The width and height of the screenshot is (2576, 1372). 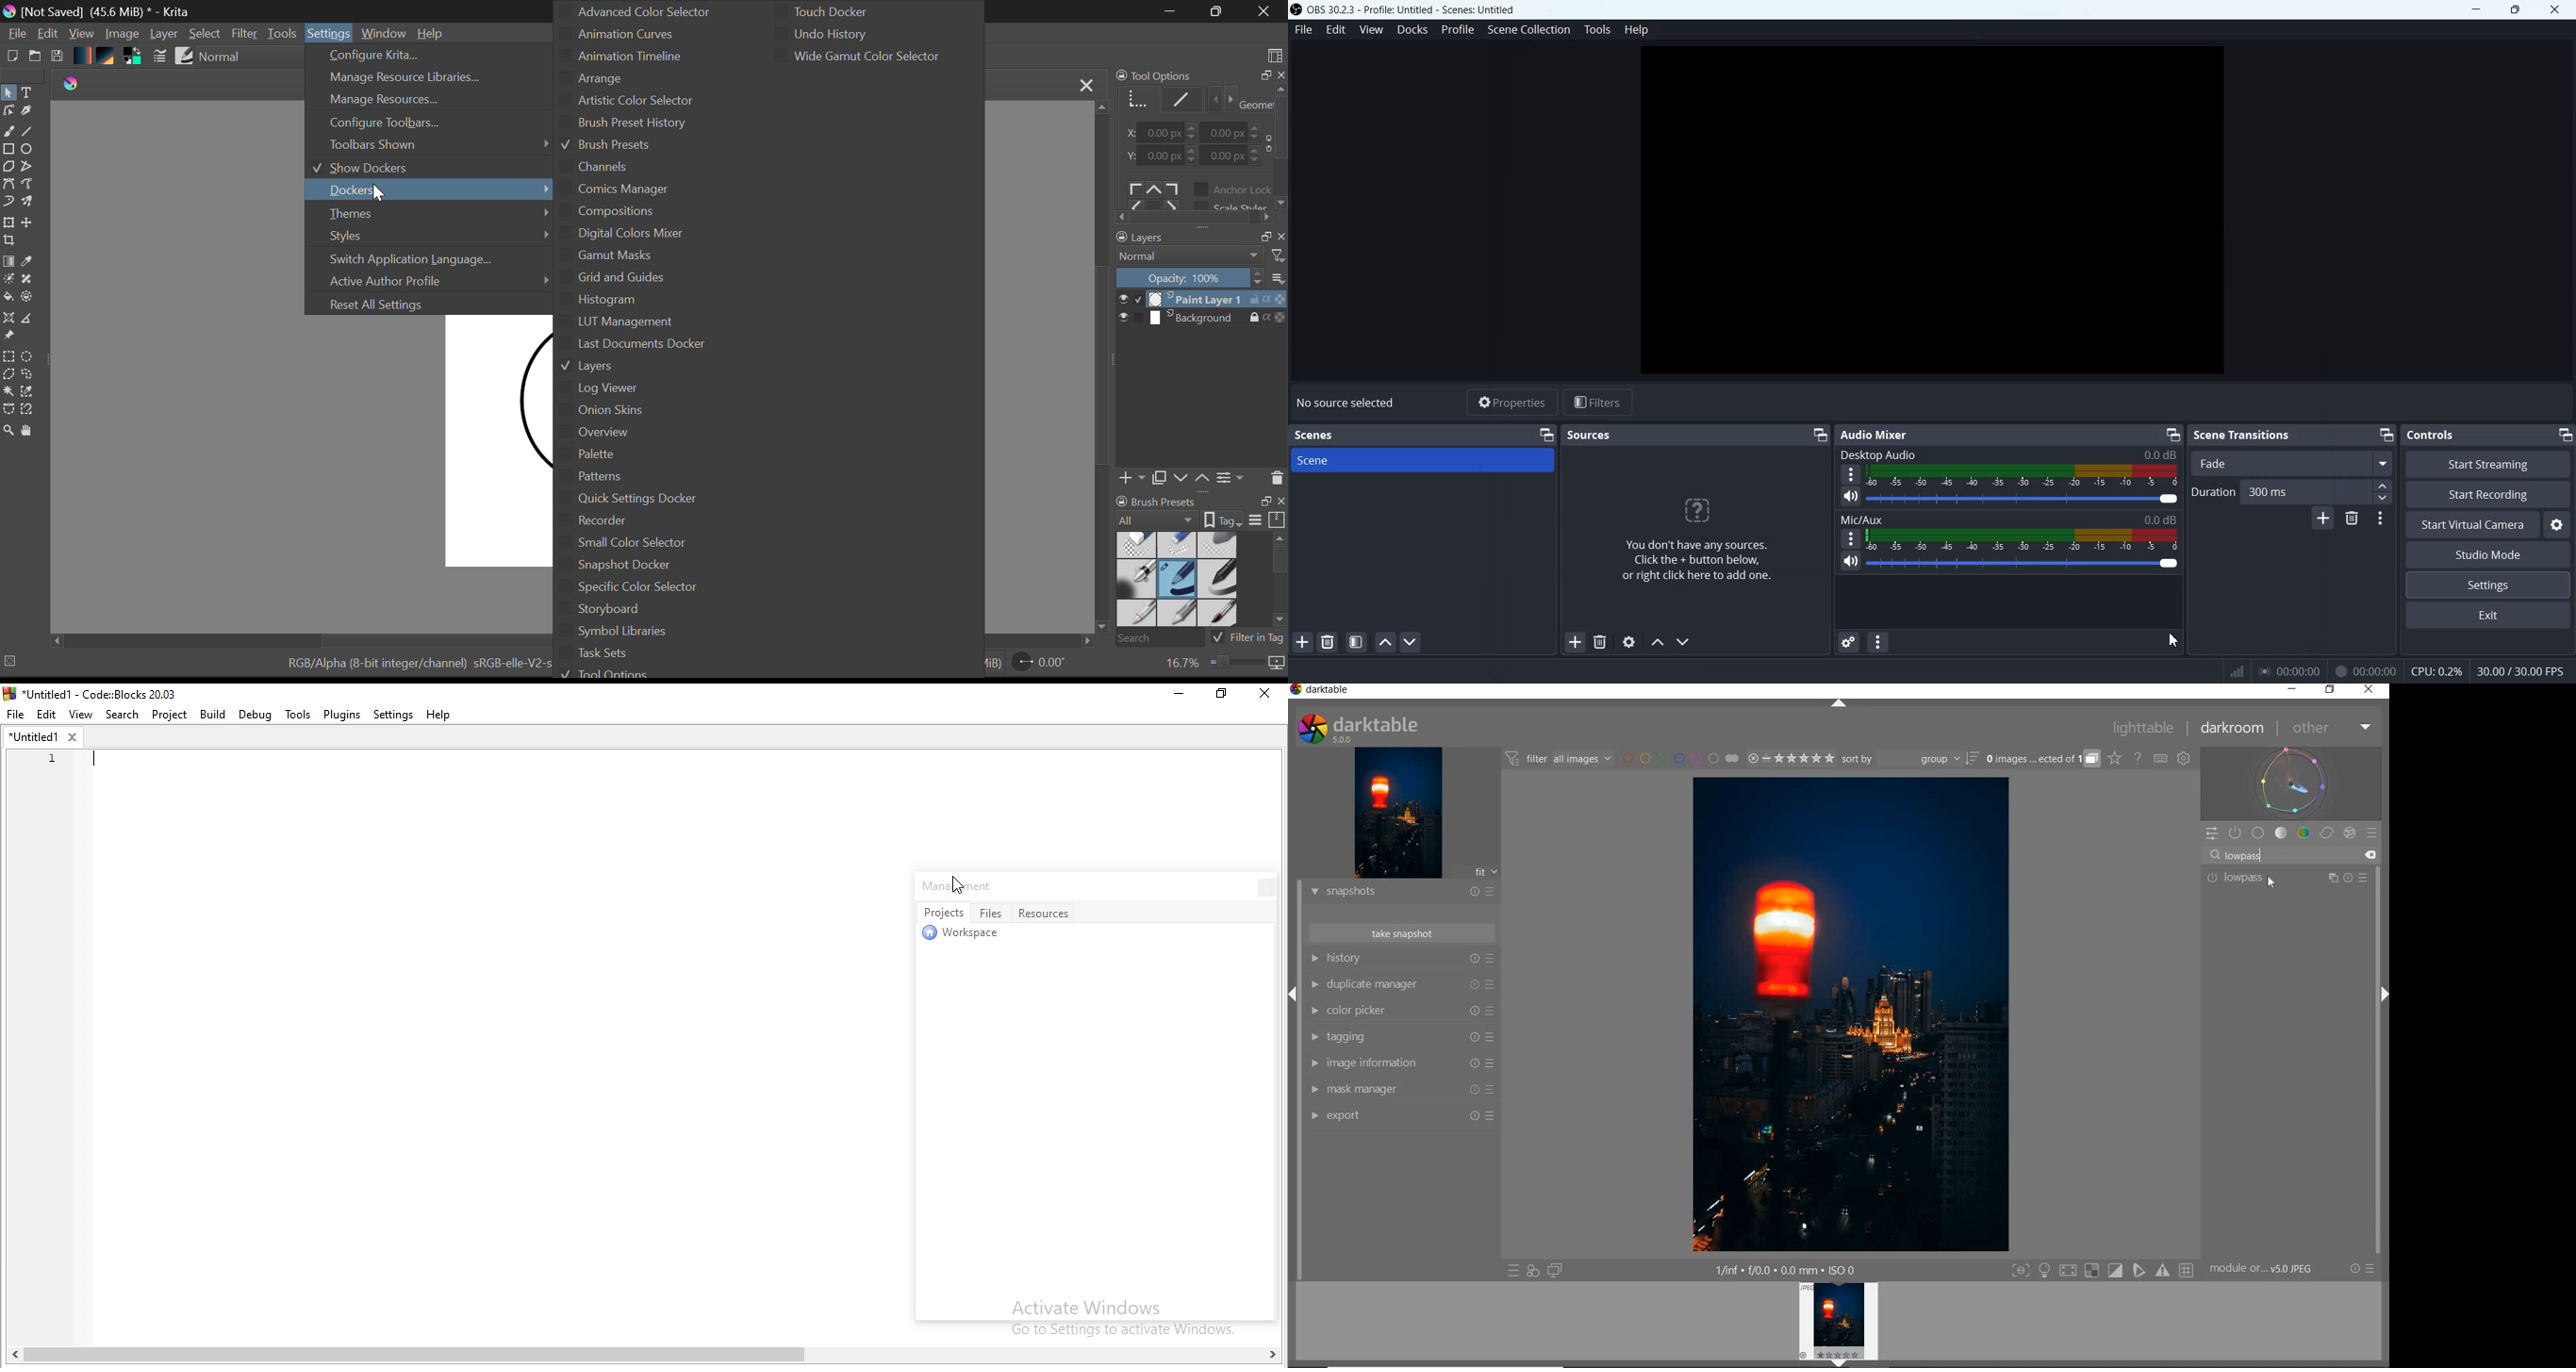 What do you see at coordinates (633, 321) in the screenshot?
I see `LUT Management` at bounding box center [633, 321].